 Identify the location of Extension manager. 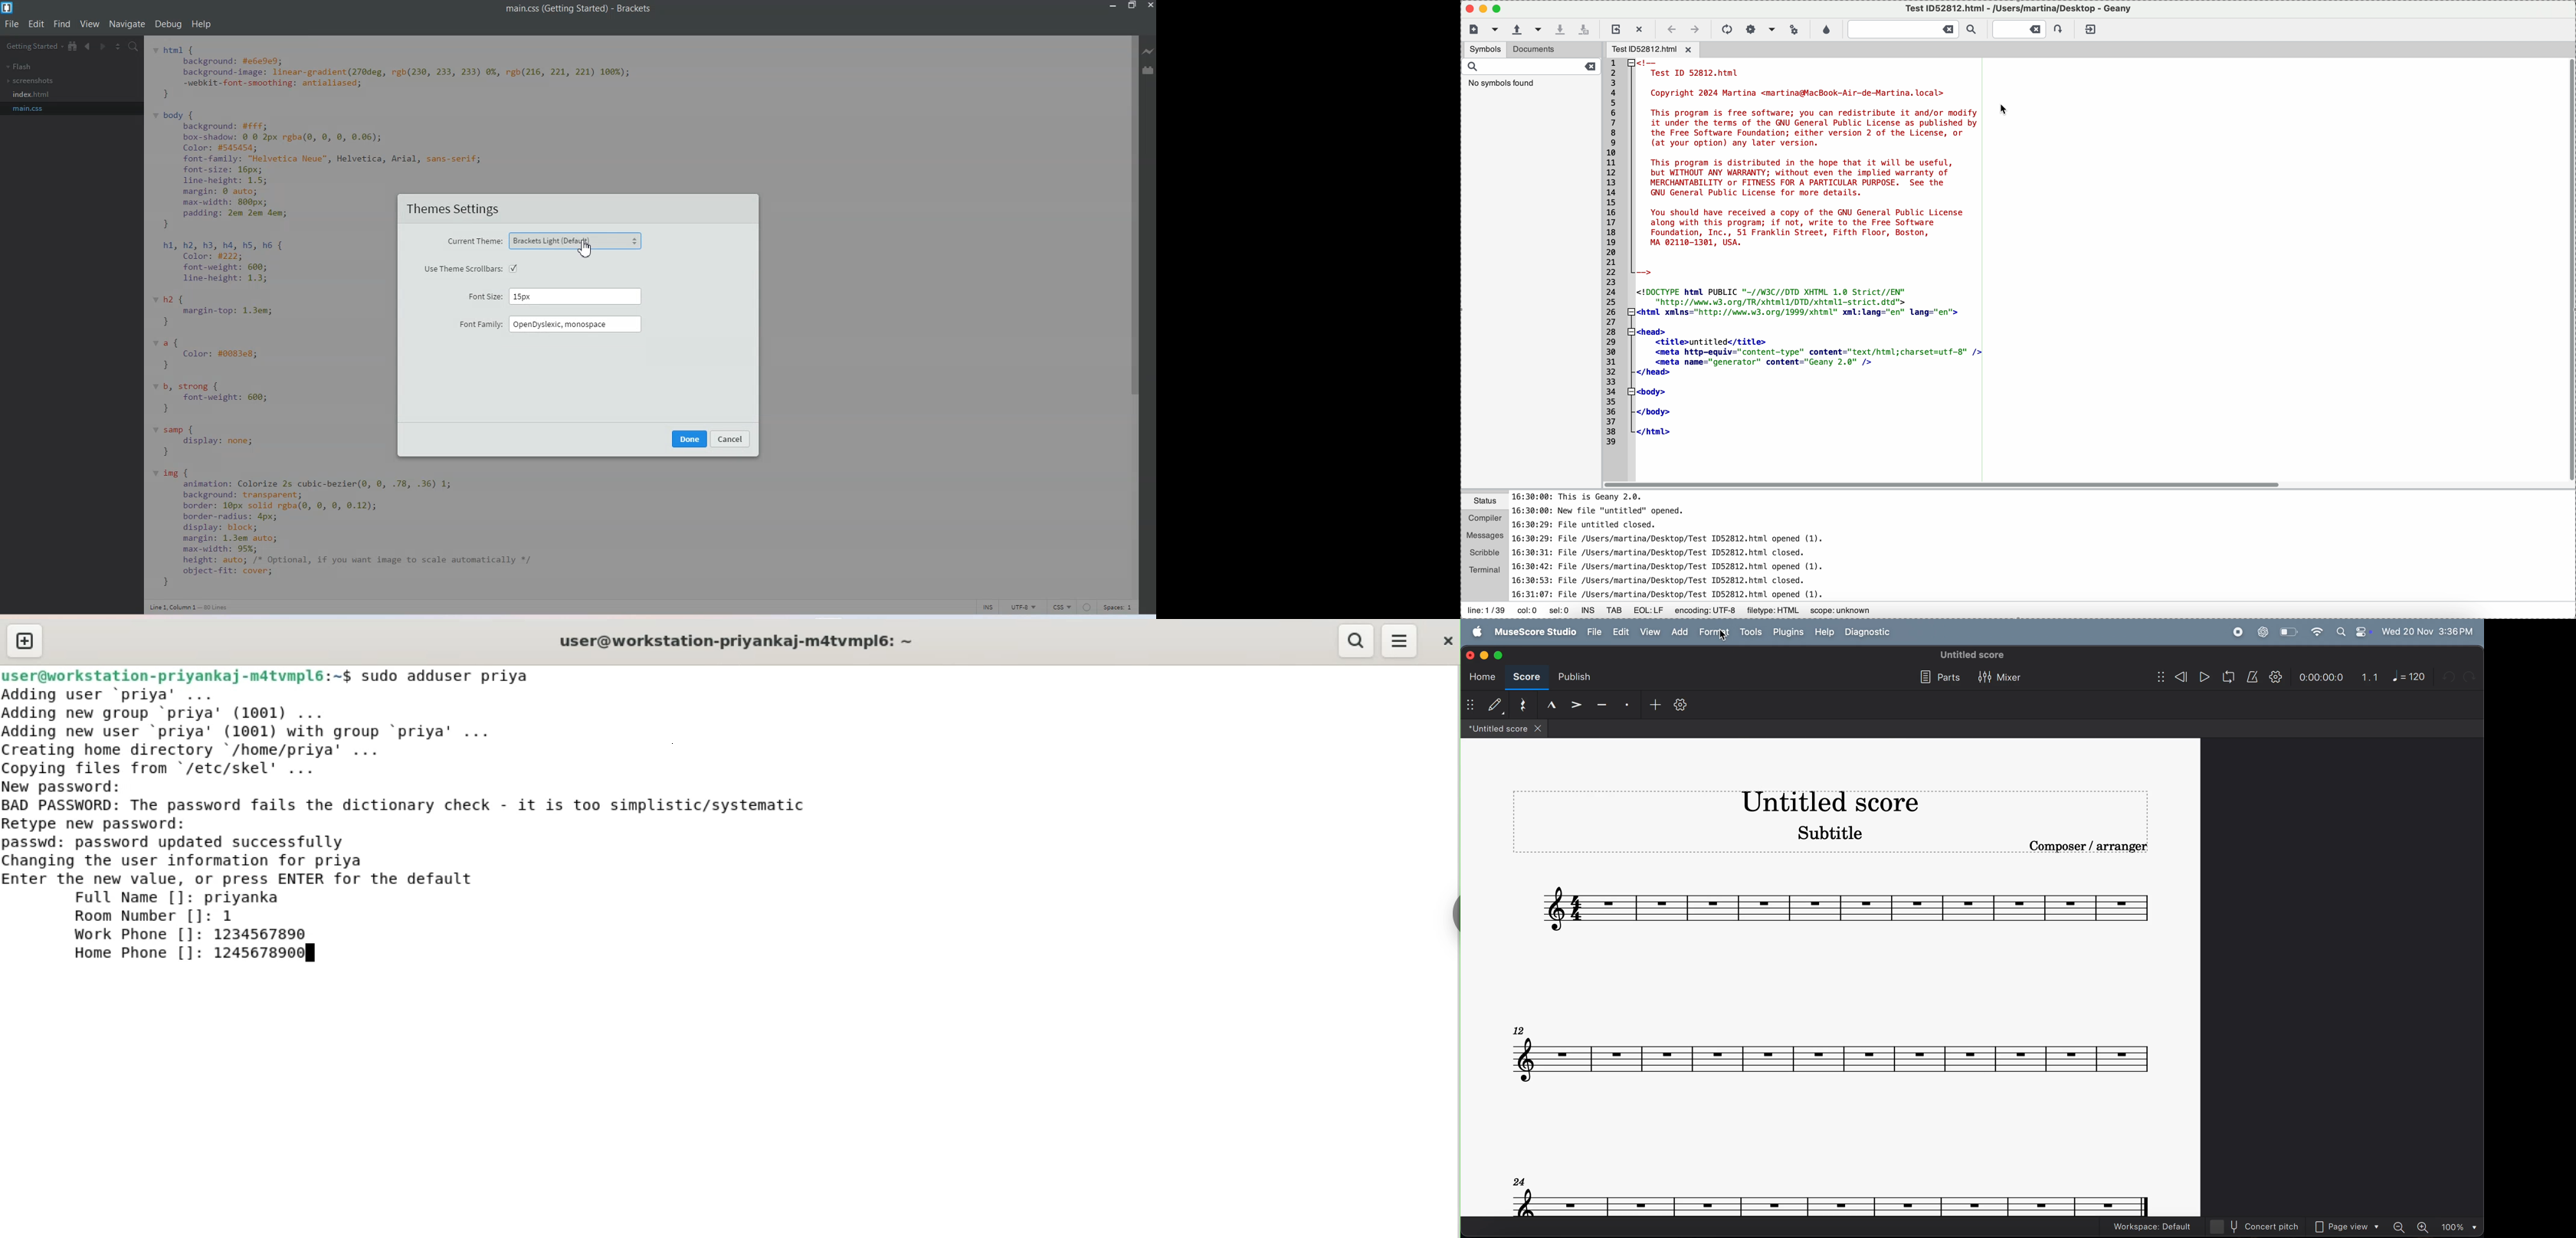
(1149, 70).